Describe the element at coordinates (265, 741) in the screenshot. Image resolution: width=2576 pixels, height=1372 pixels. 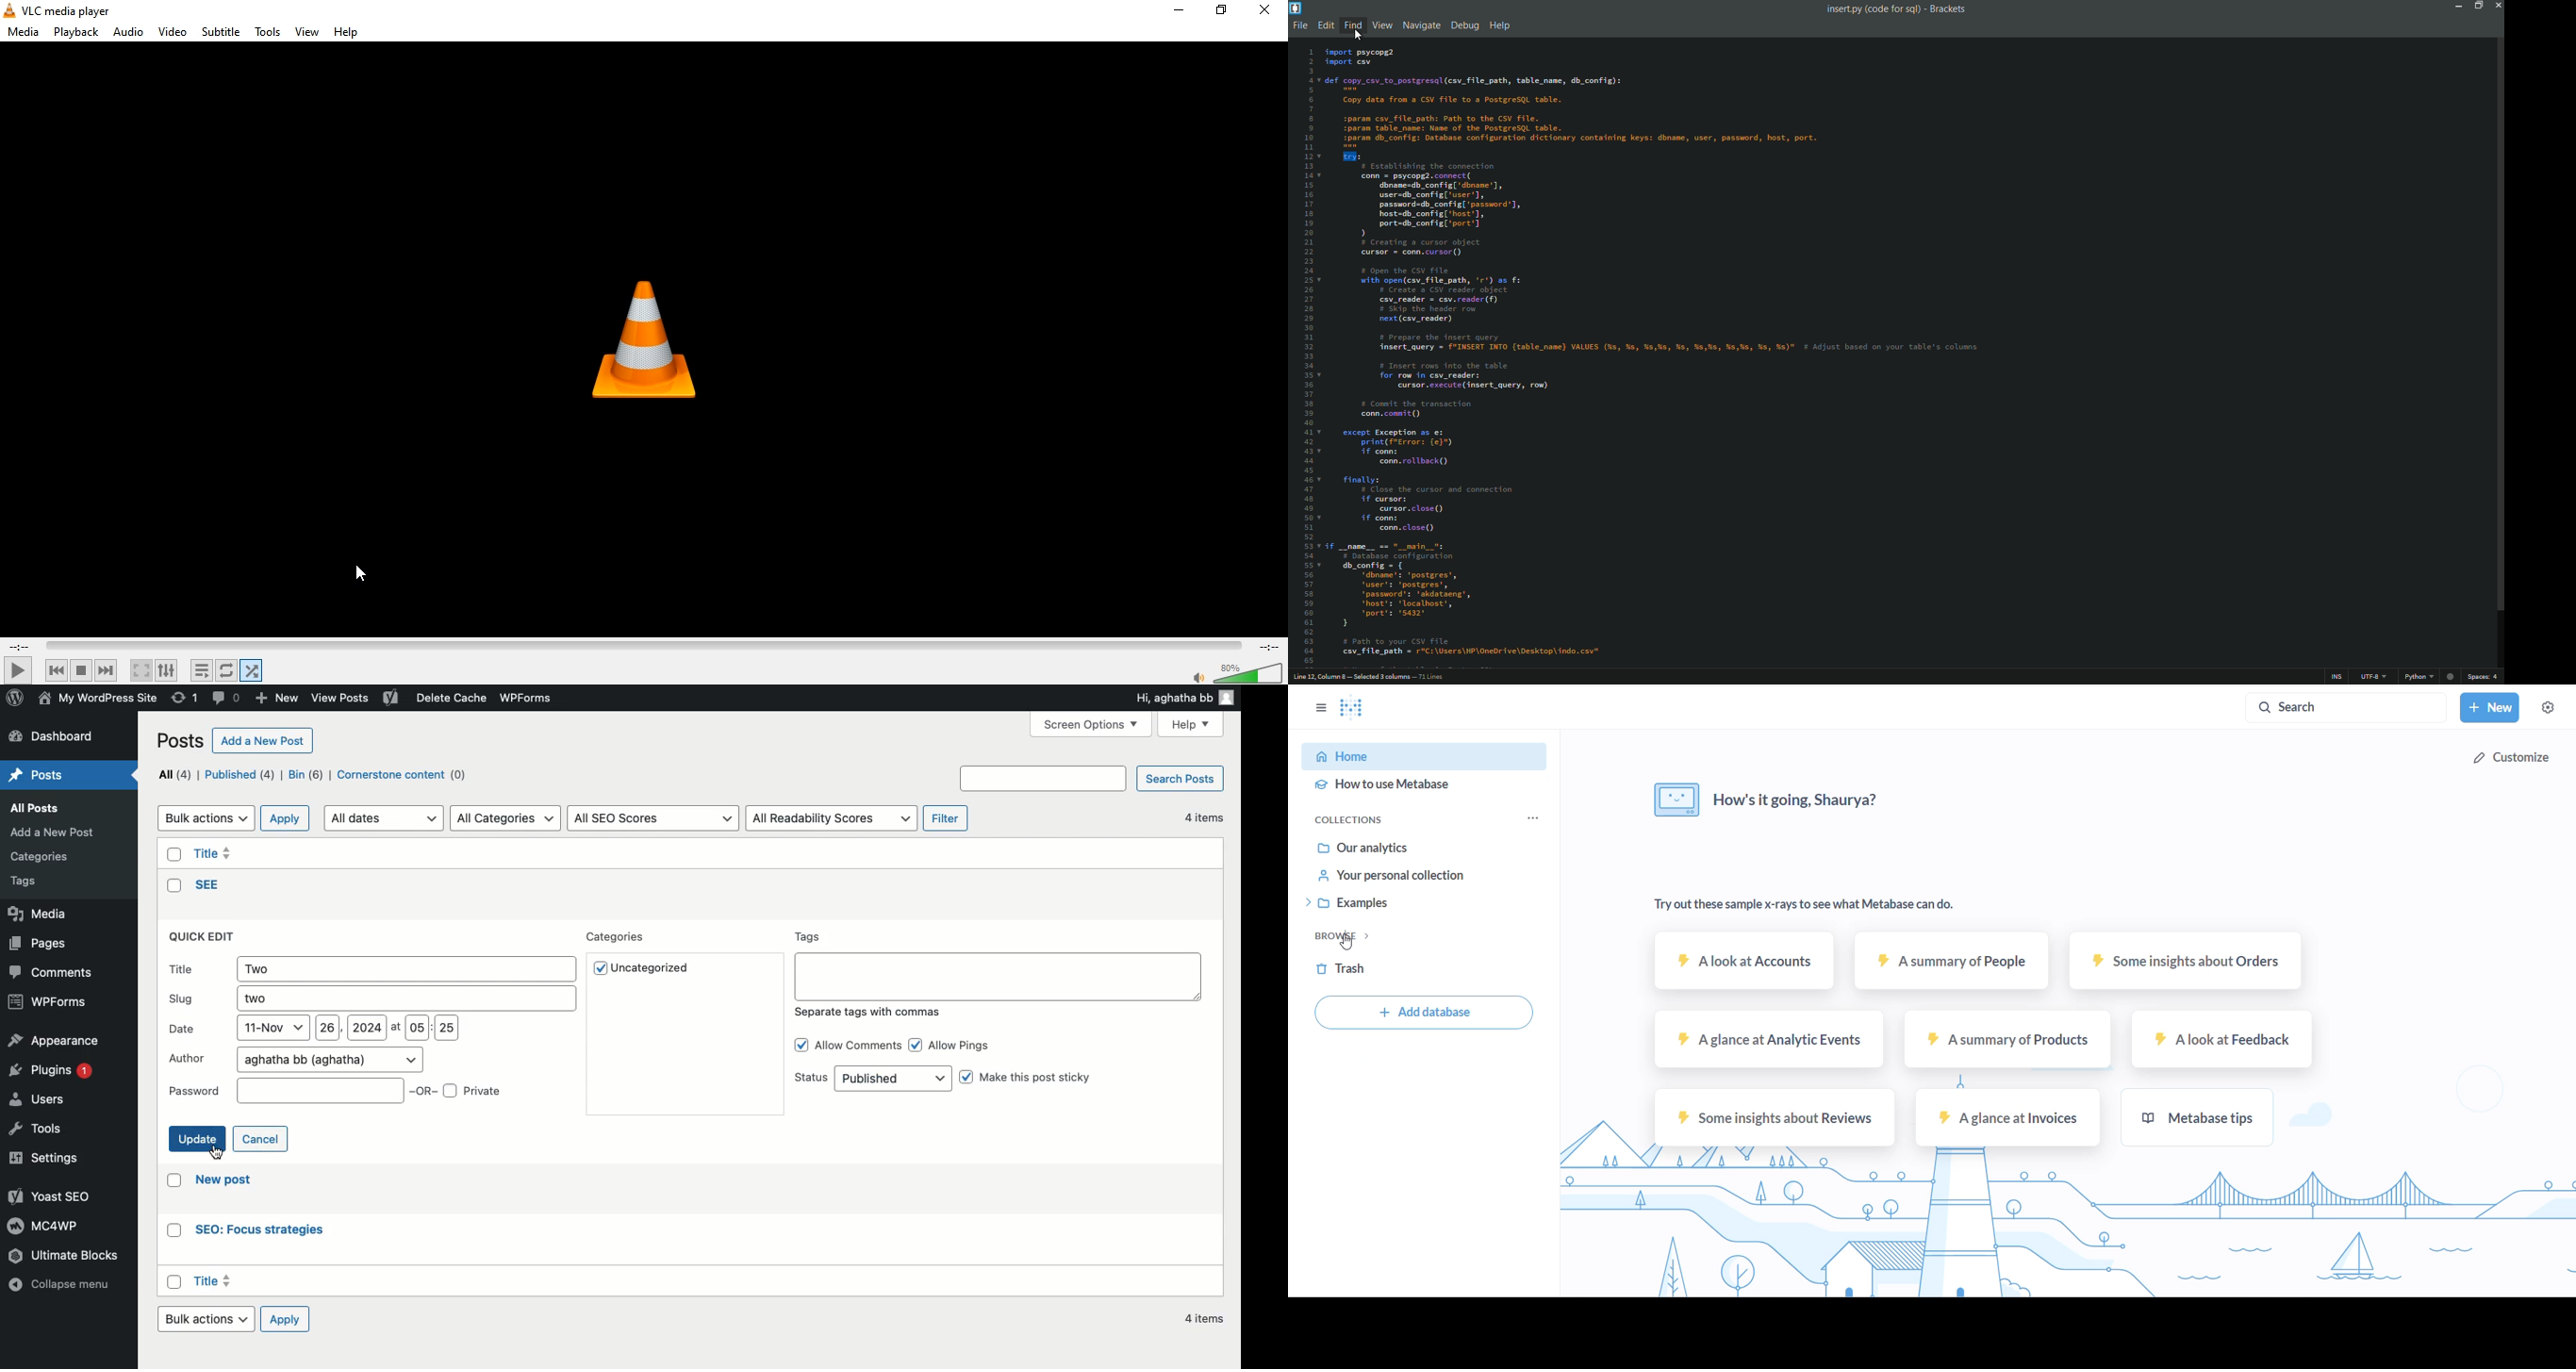
I see `Add a new post` at that location.